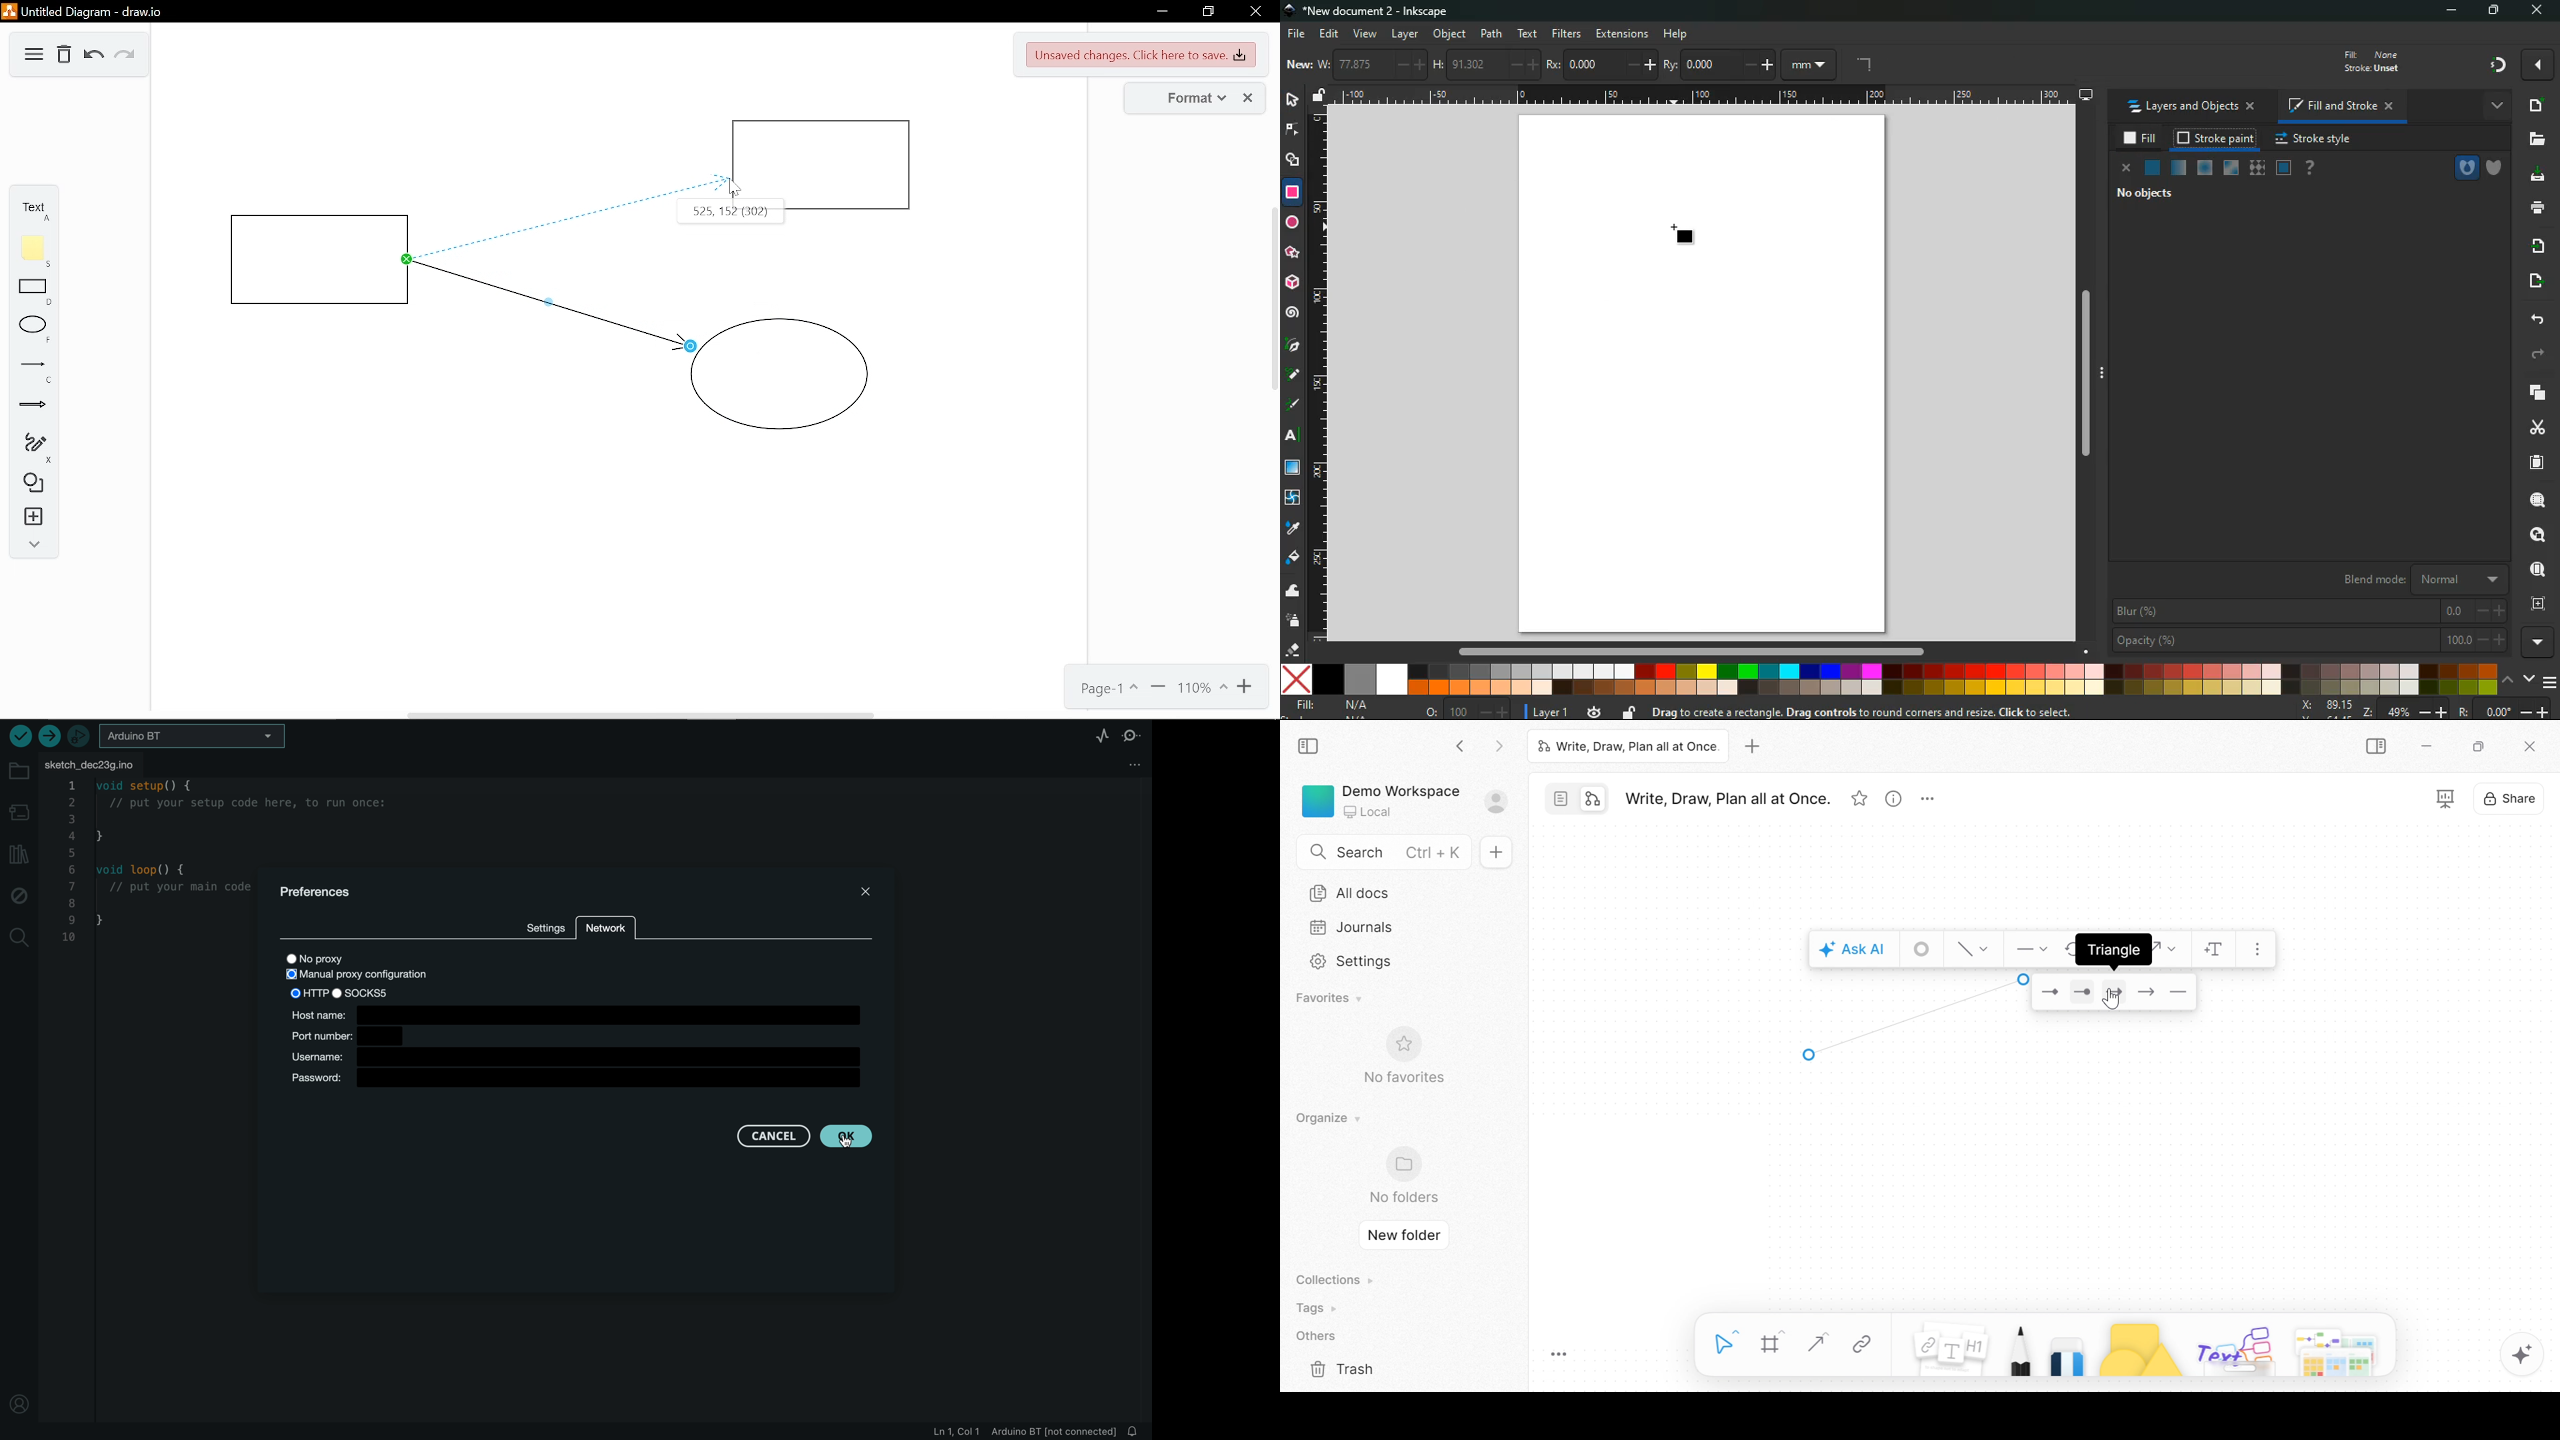 The width and height of the screenshot is (2576, 1456). Describe the element at coordinates (1813, 65) in the screenshot. I see `mm` at that location.